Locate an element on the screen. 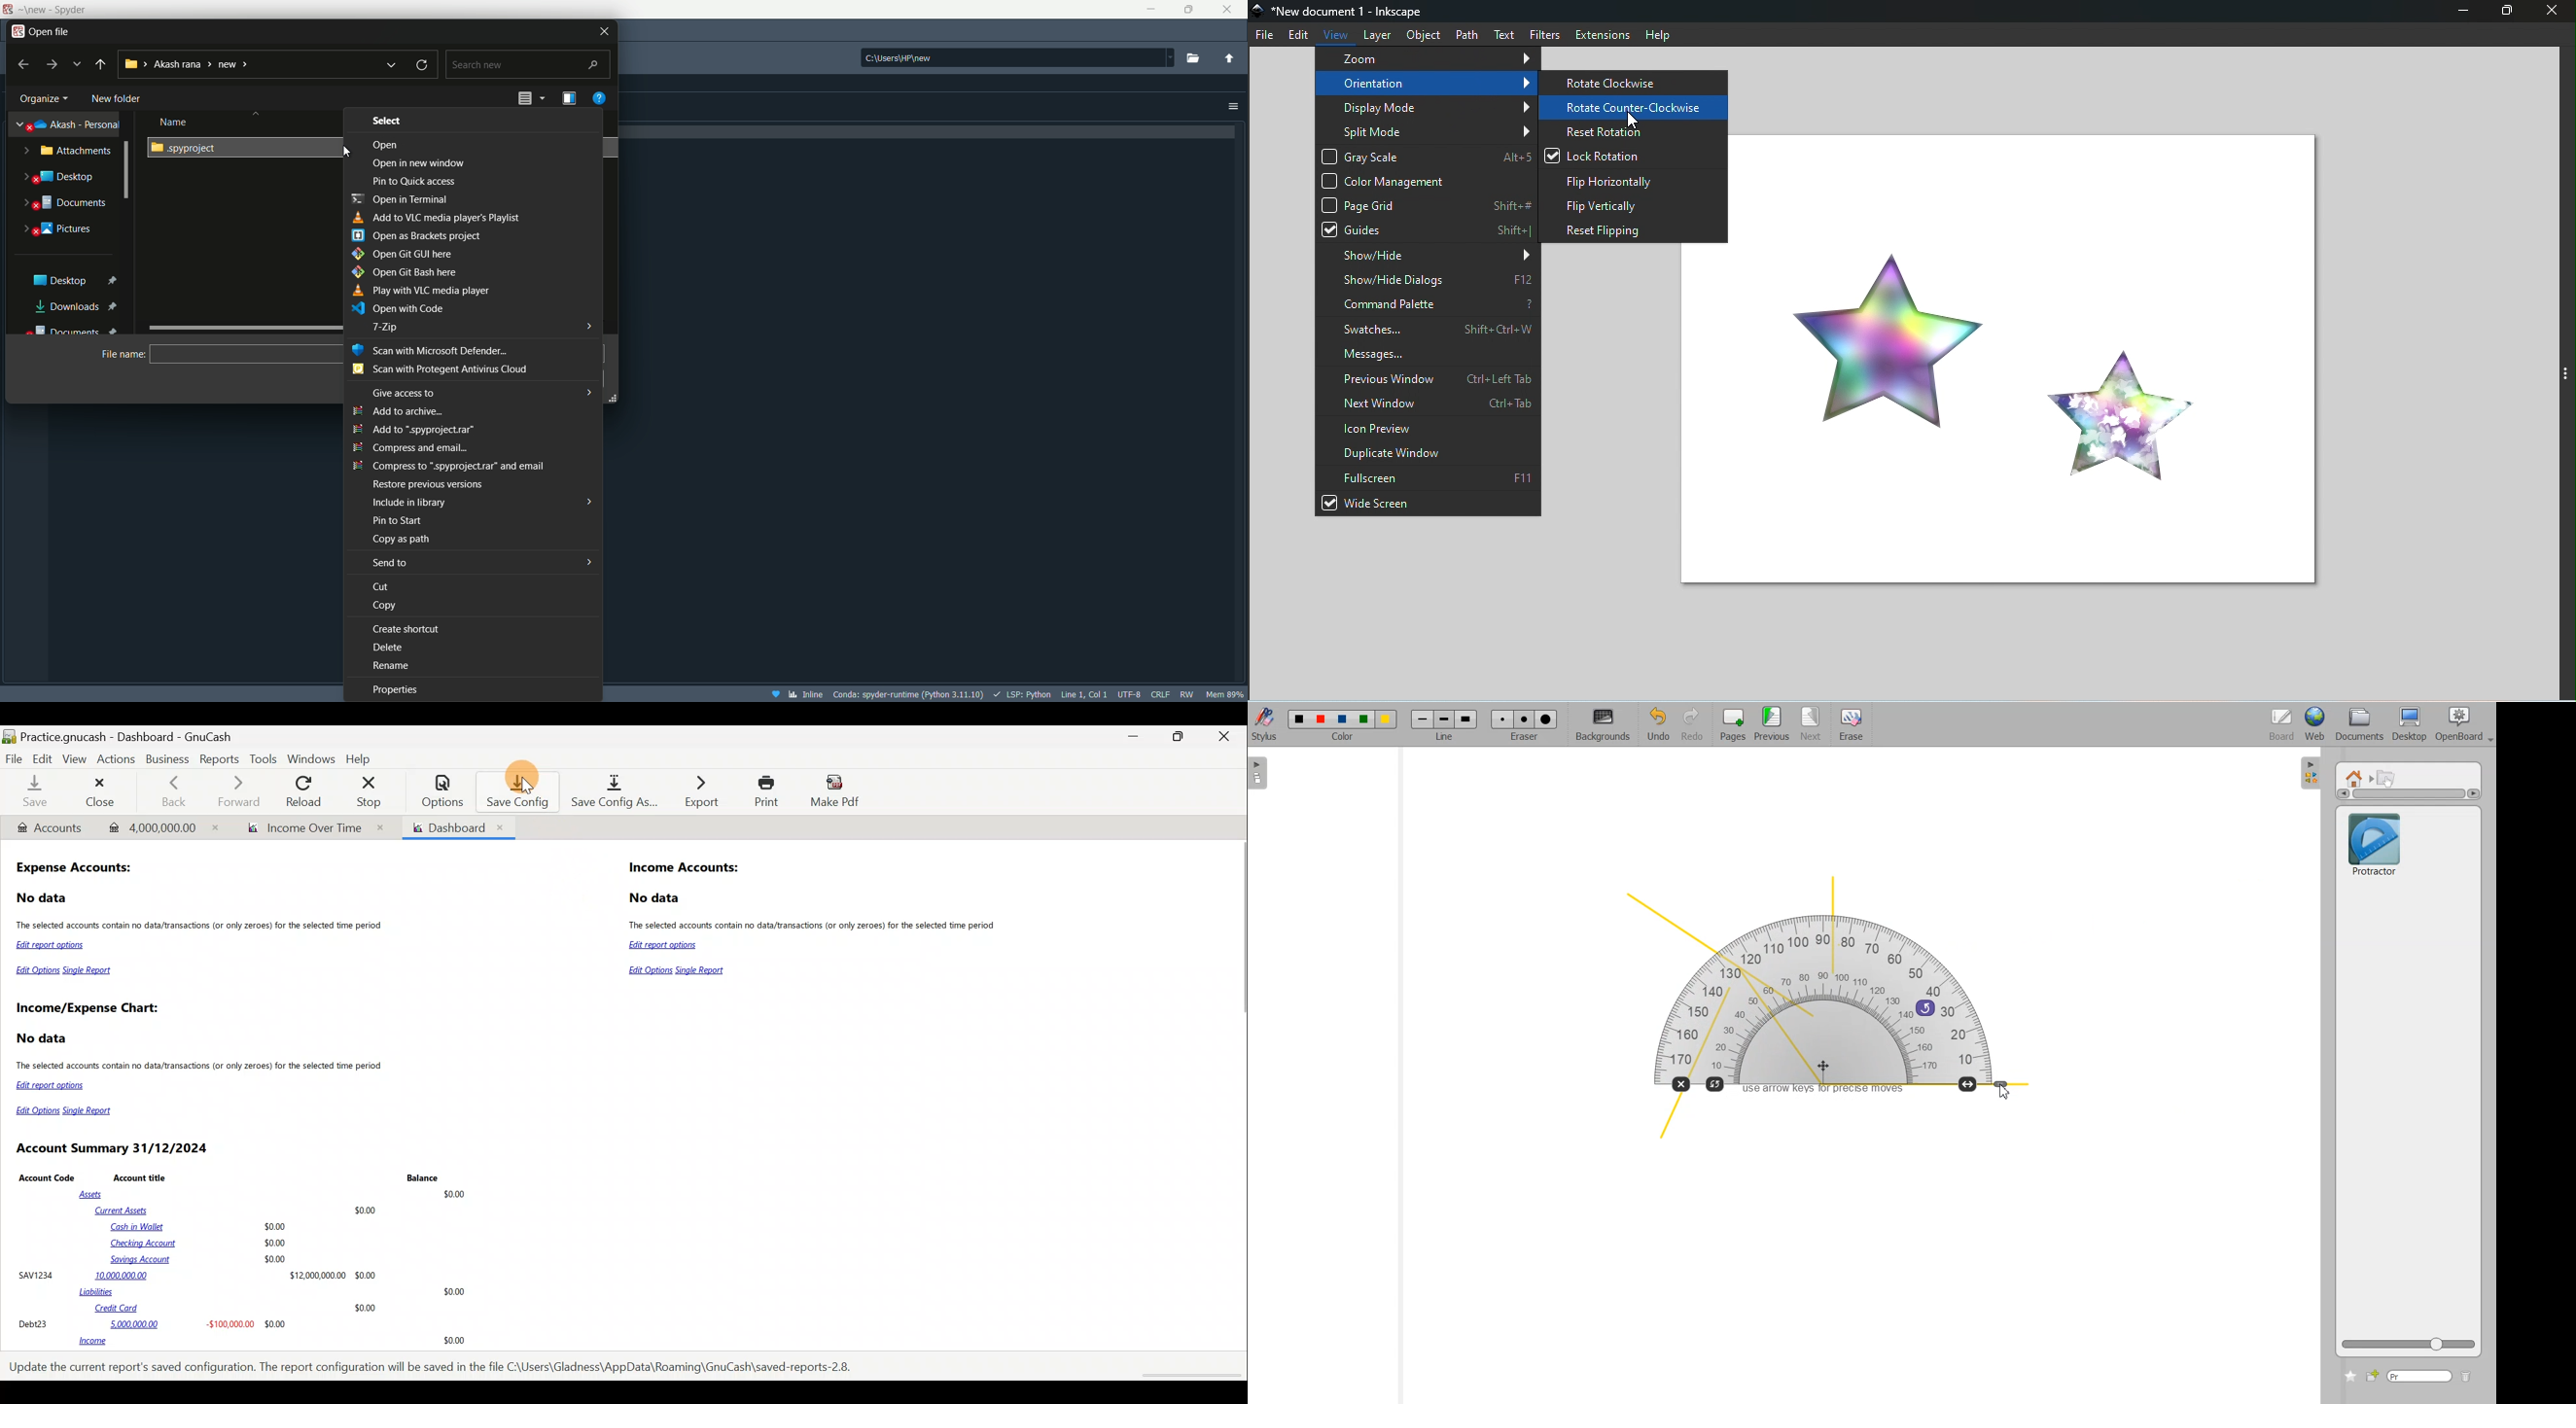  Edit Options Single Report is located at coordinates (69, 1111).